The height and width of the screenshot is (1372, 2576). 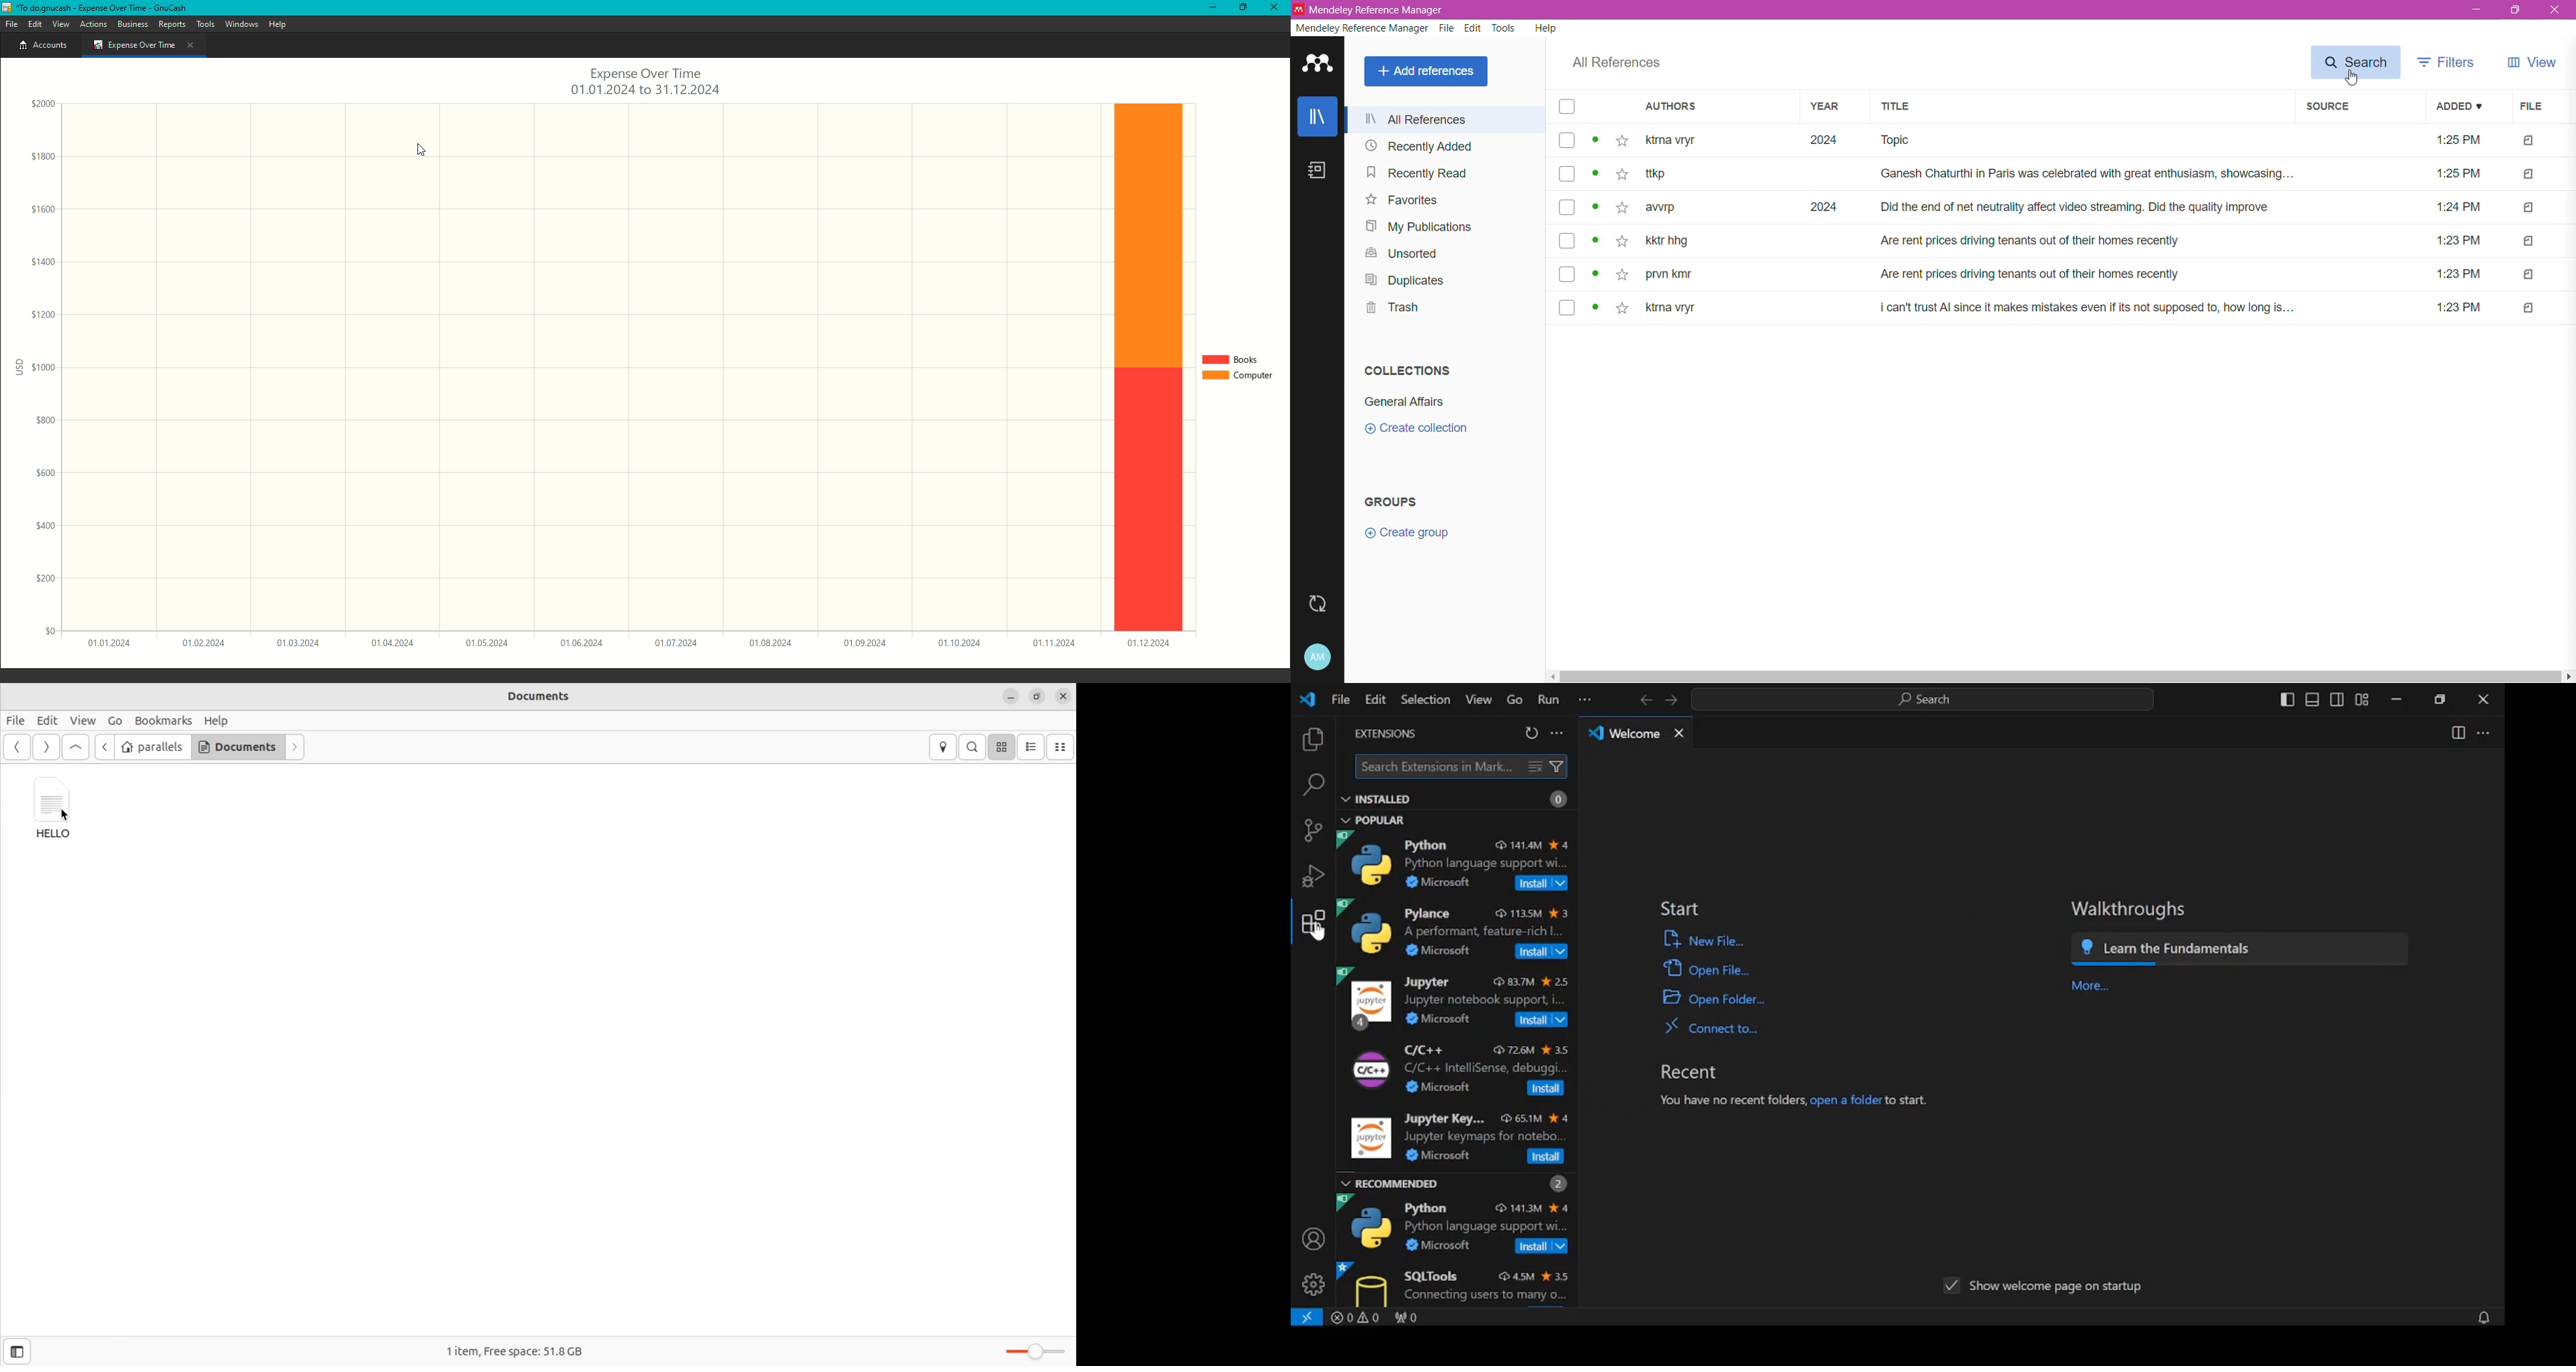 What do you see at coordinates (2535, 107) in the screenshot?
I see `File` at bounding box center [2535, 107].